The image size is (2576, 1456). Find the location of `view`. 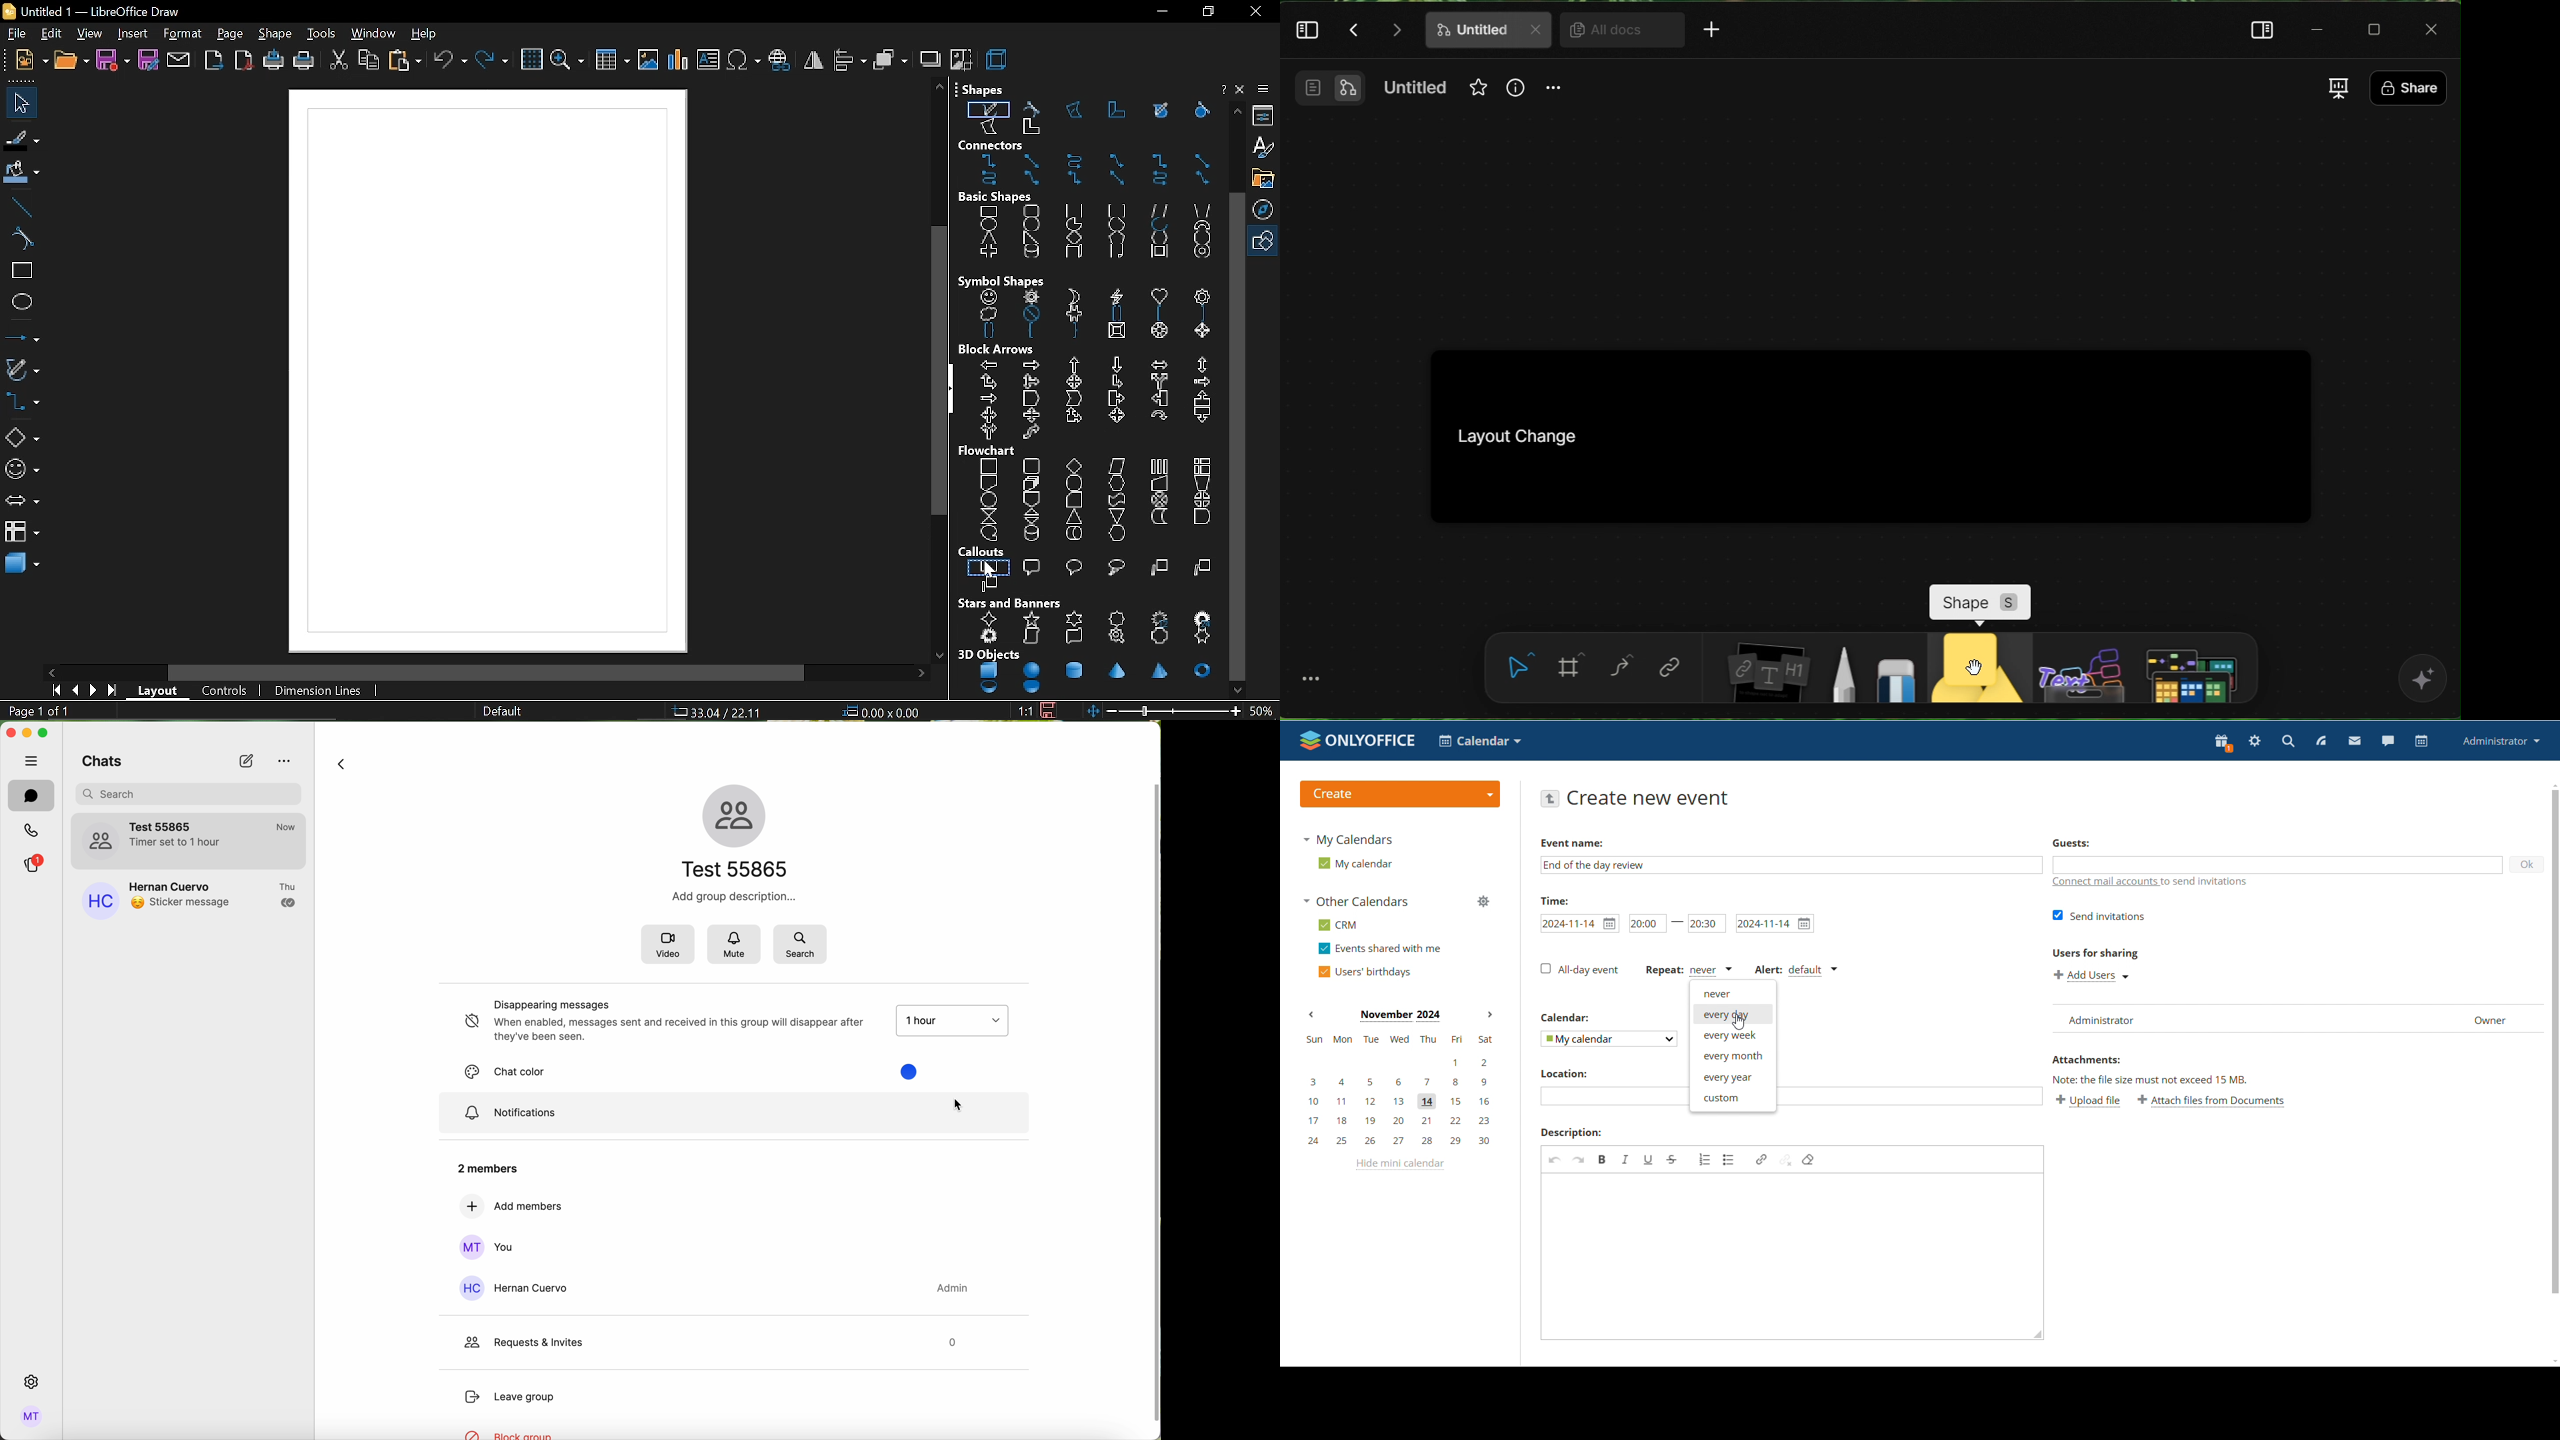

view is located at coordinates (88, 33).